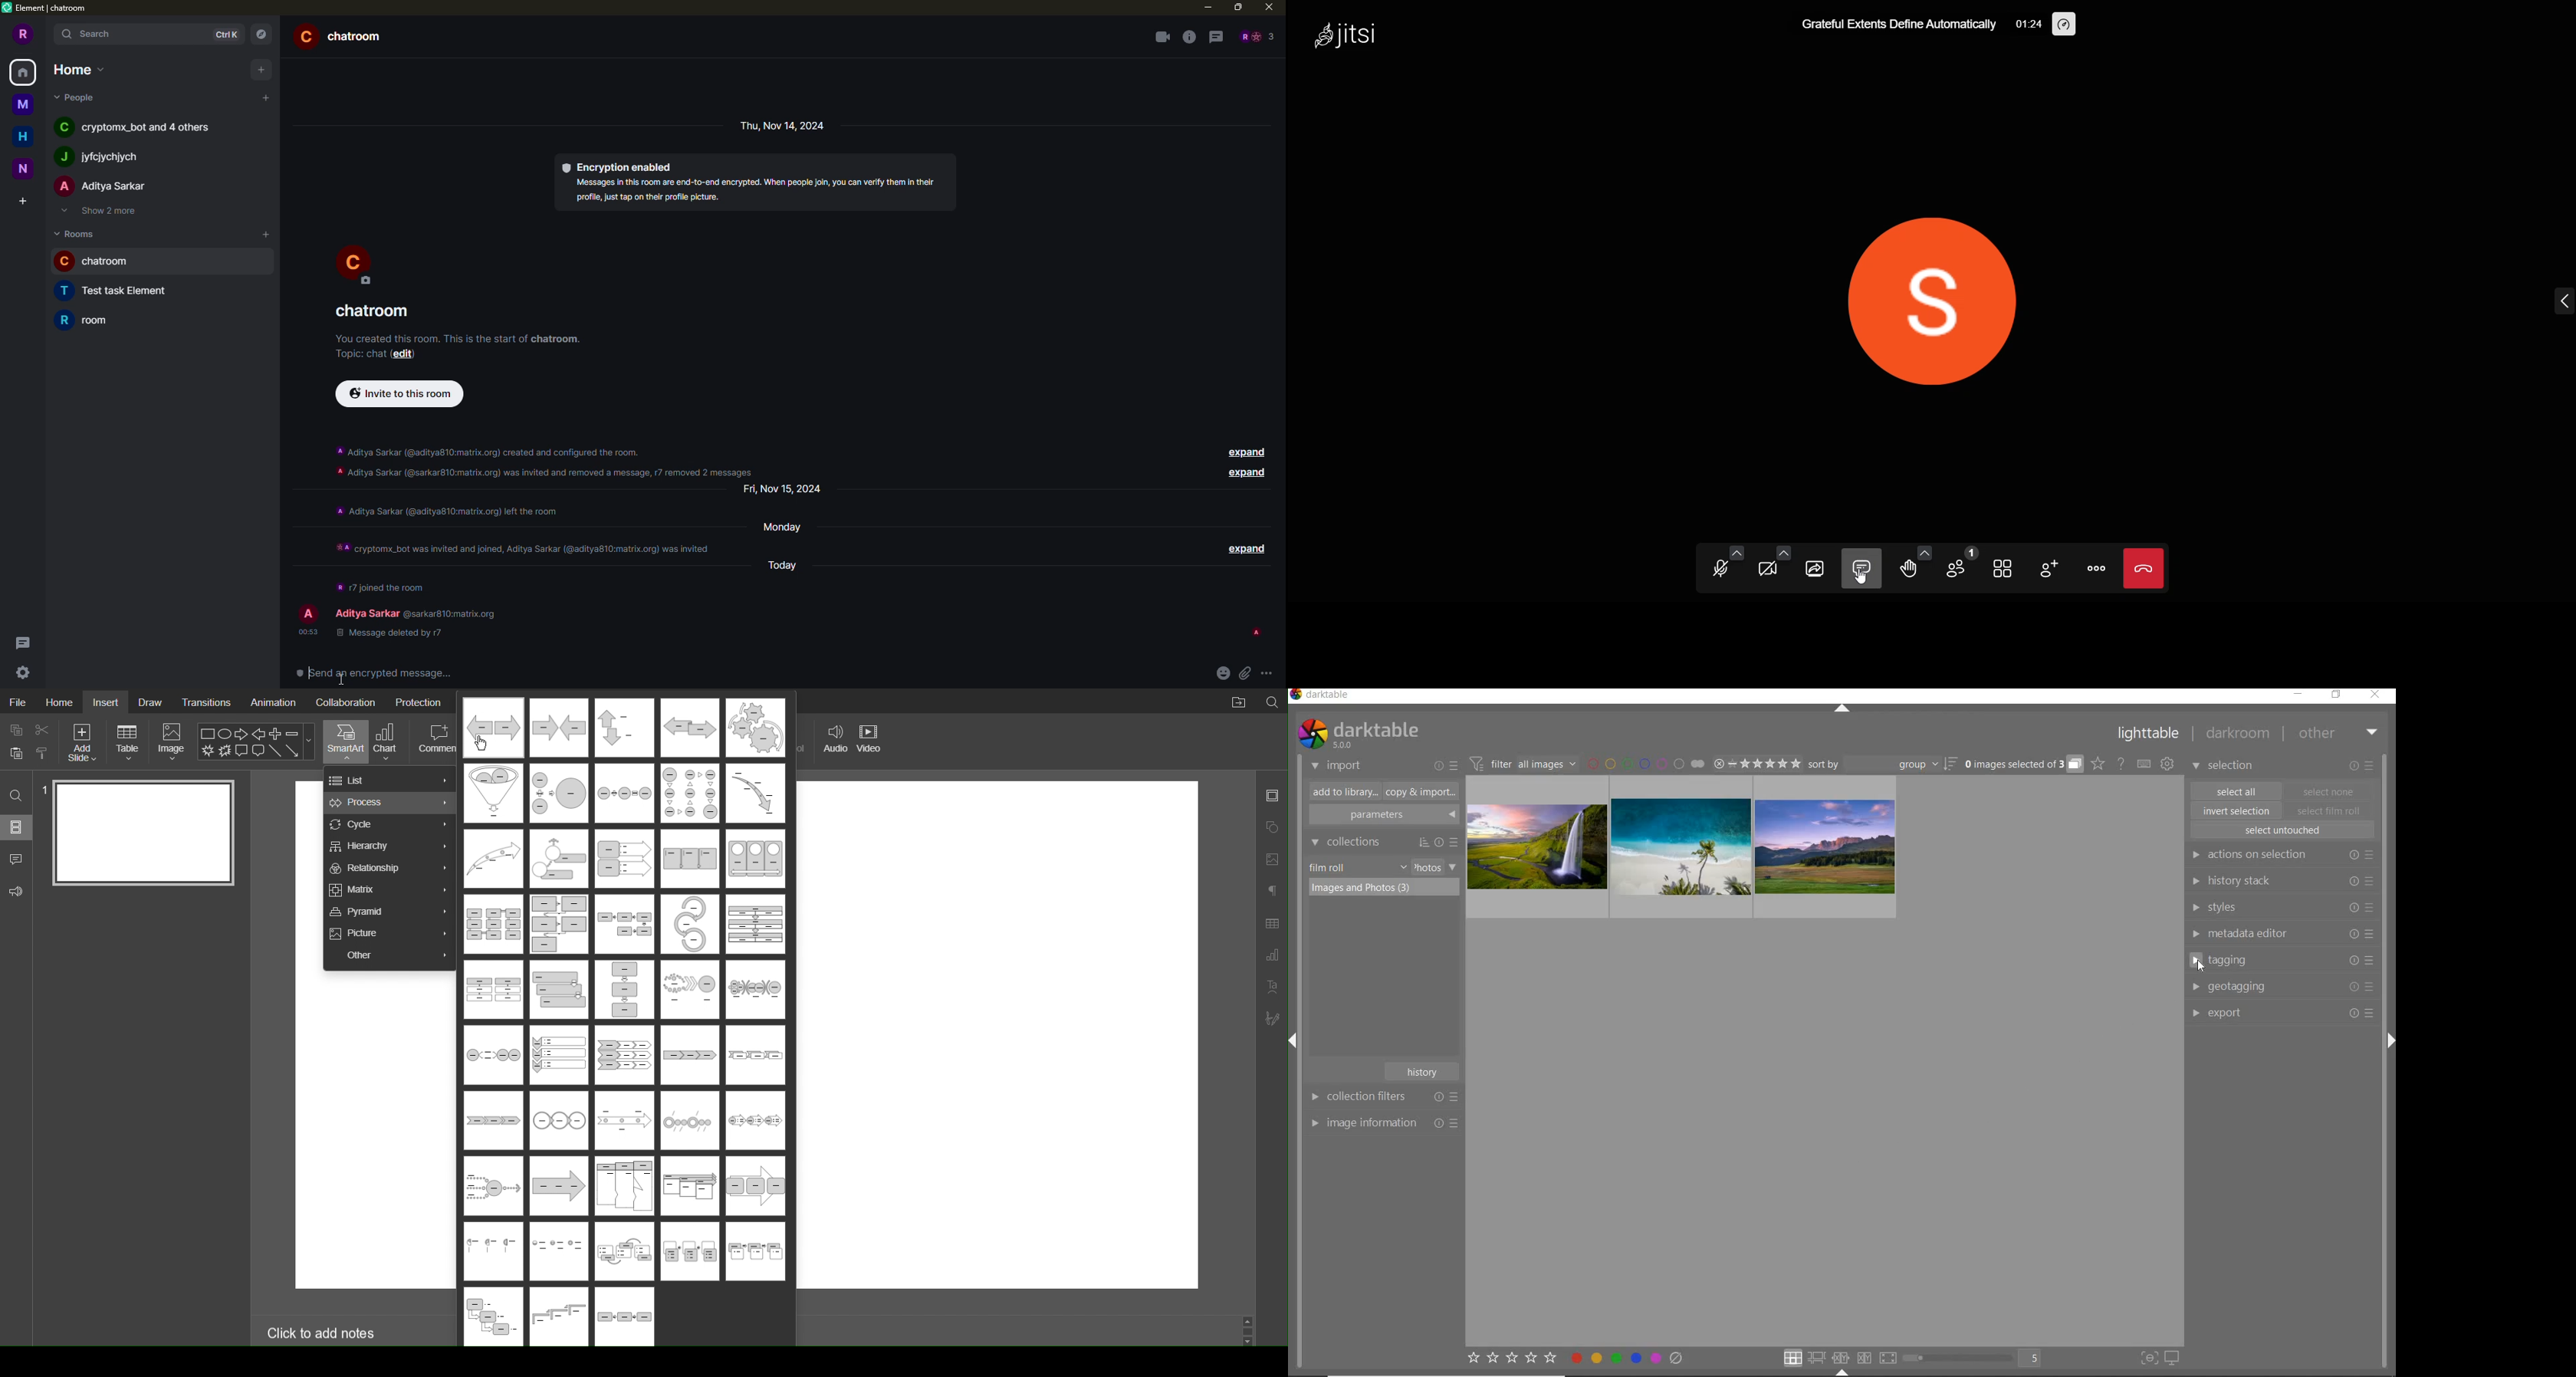  What do you see at coordinates (104, 212) in the screenshot?
I see `show 2 more` at bounding box center [104, 212].